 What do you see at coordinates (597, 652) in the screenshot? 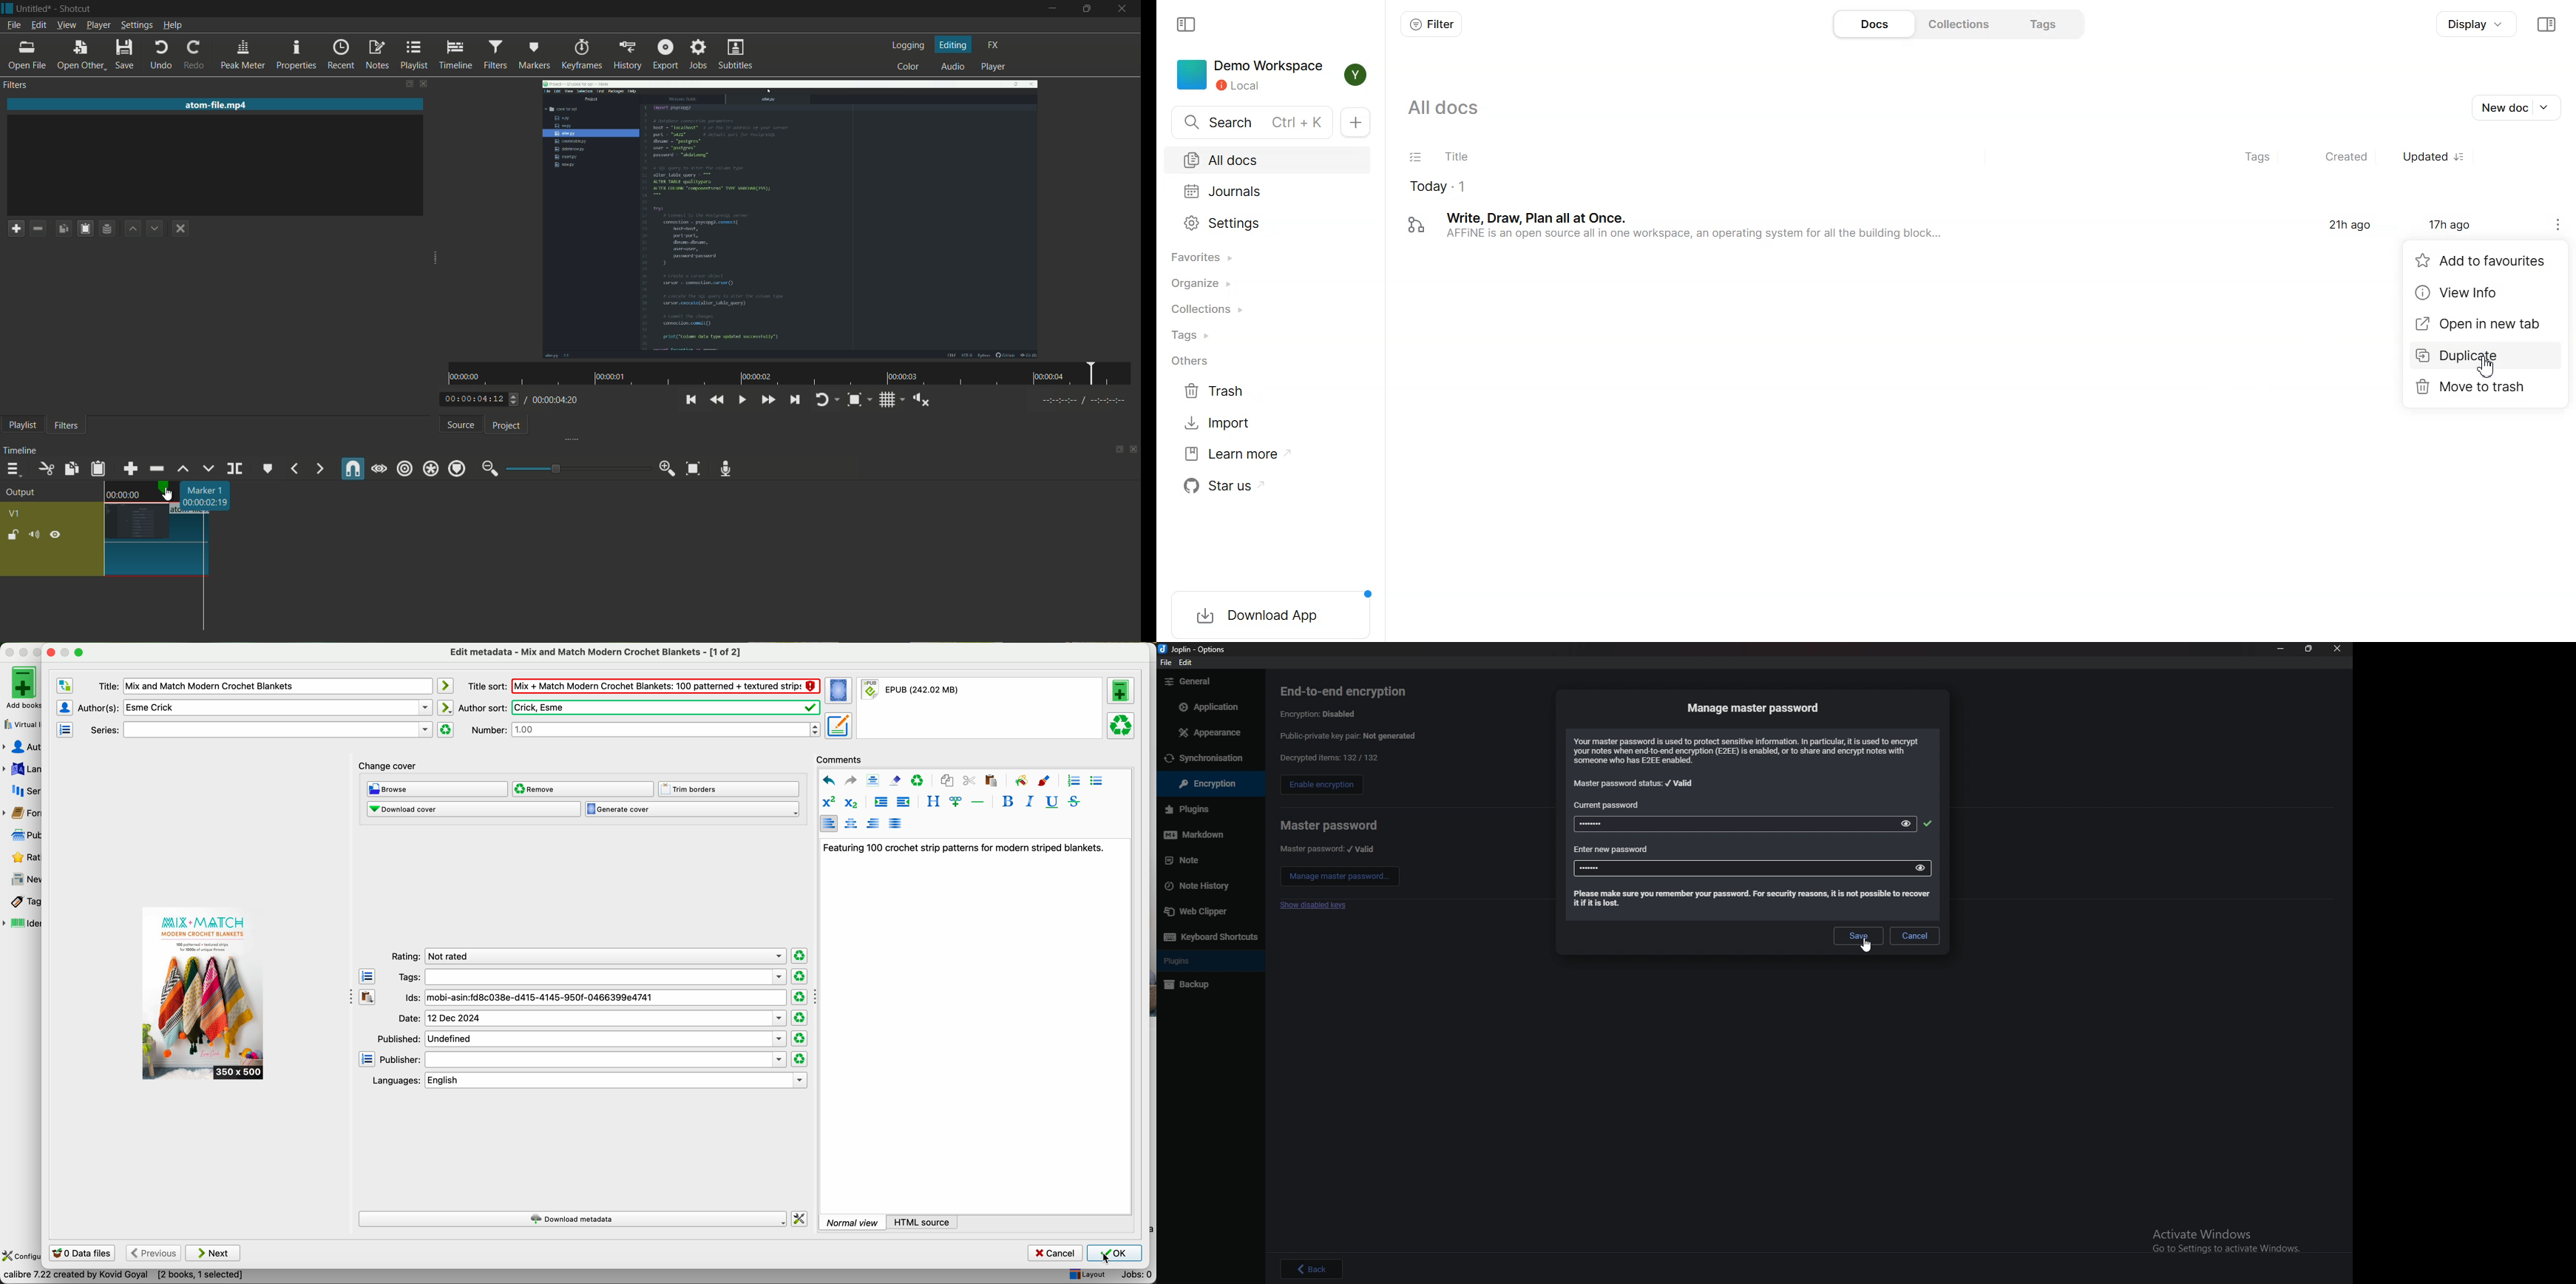
I see `edit metadata` at bounding box center [597, 652].